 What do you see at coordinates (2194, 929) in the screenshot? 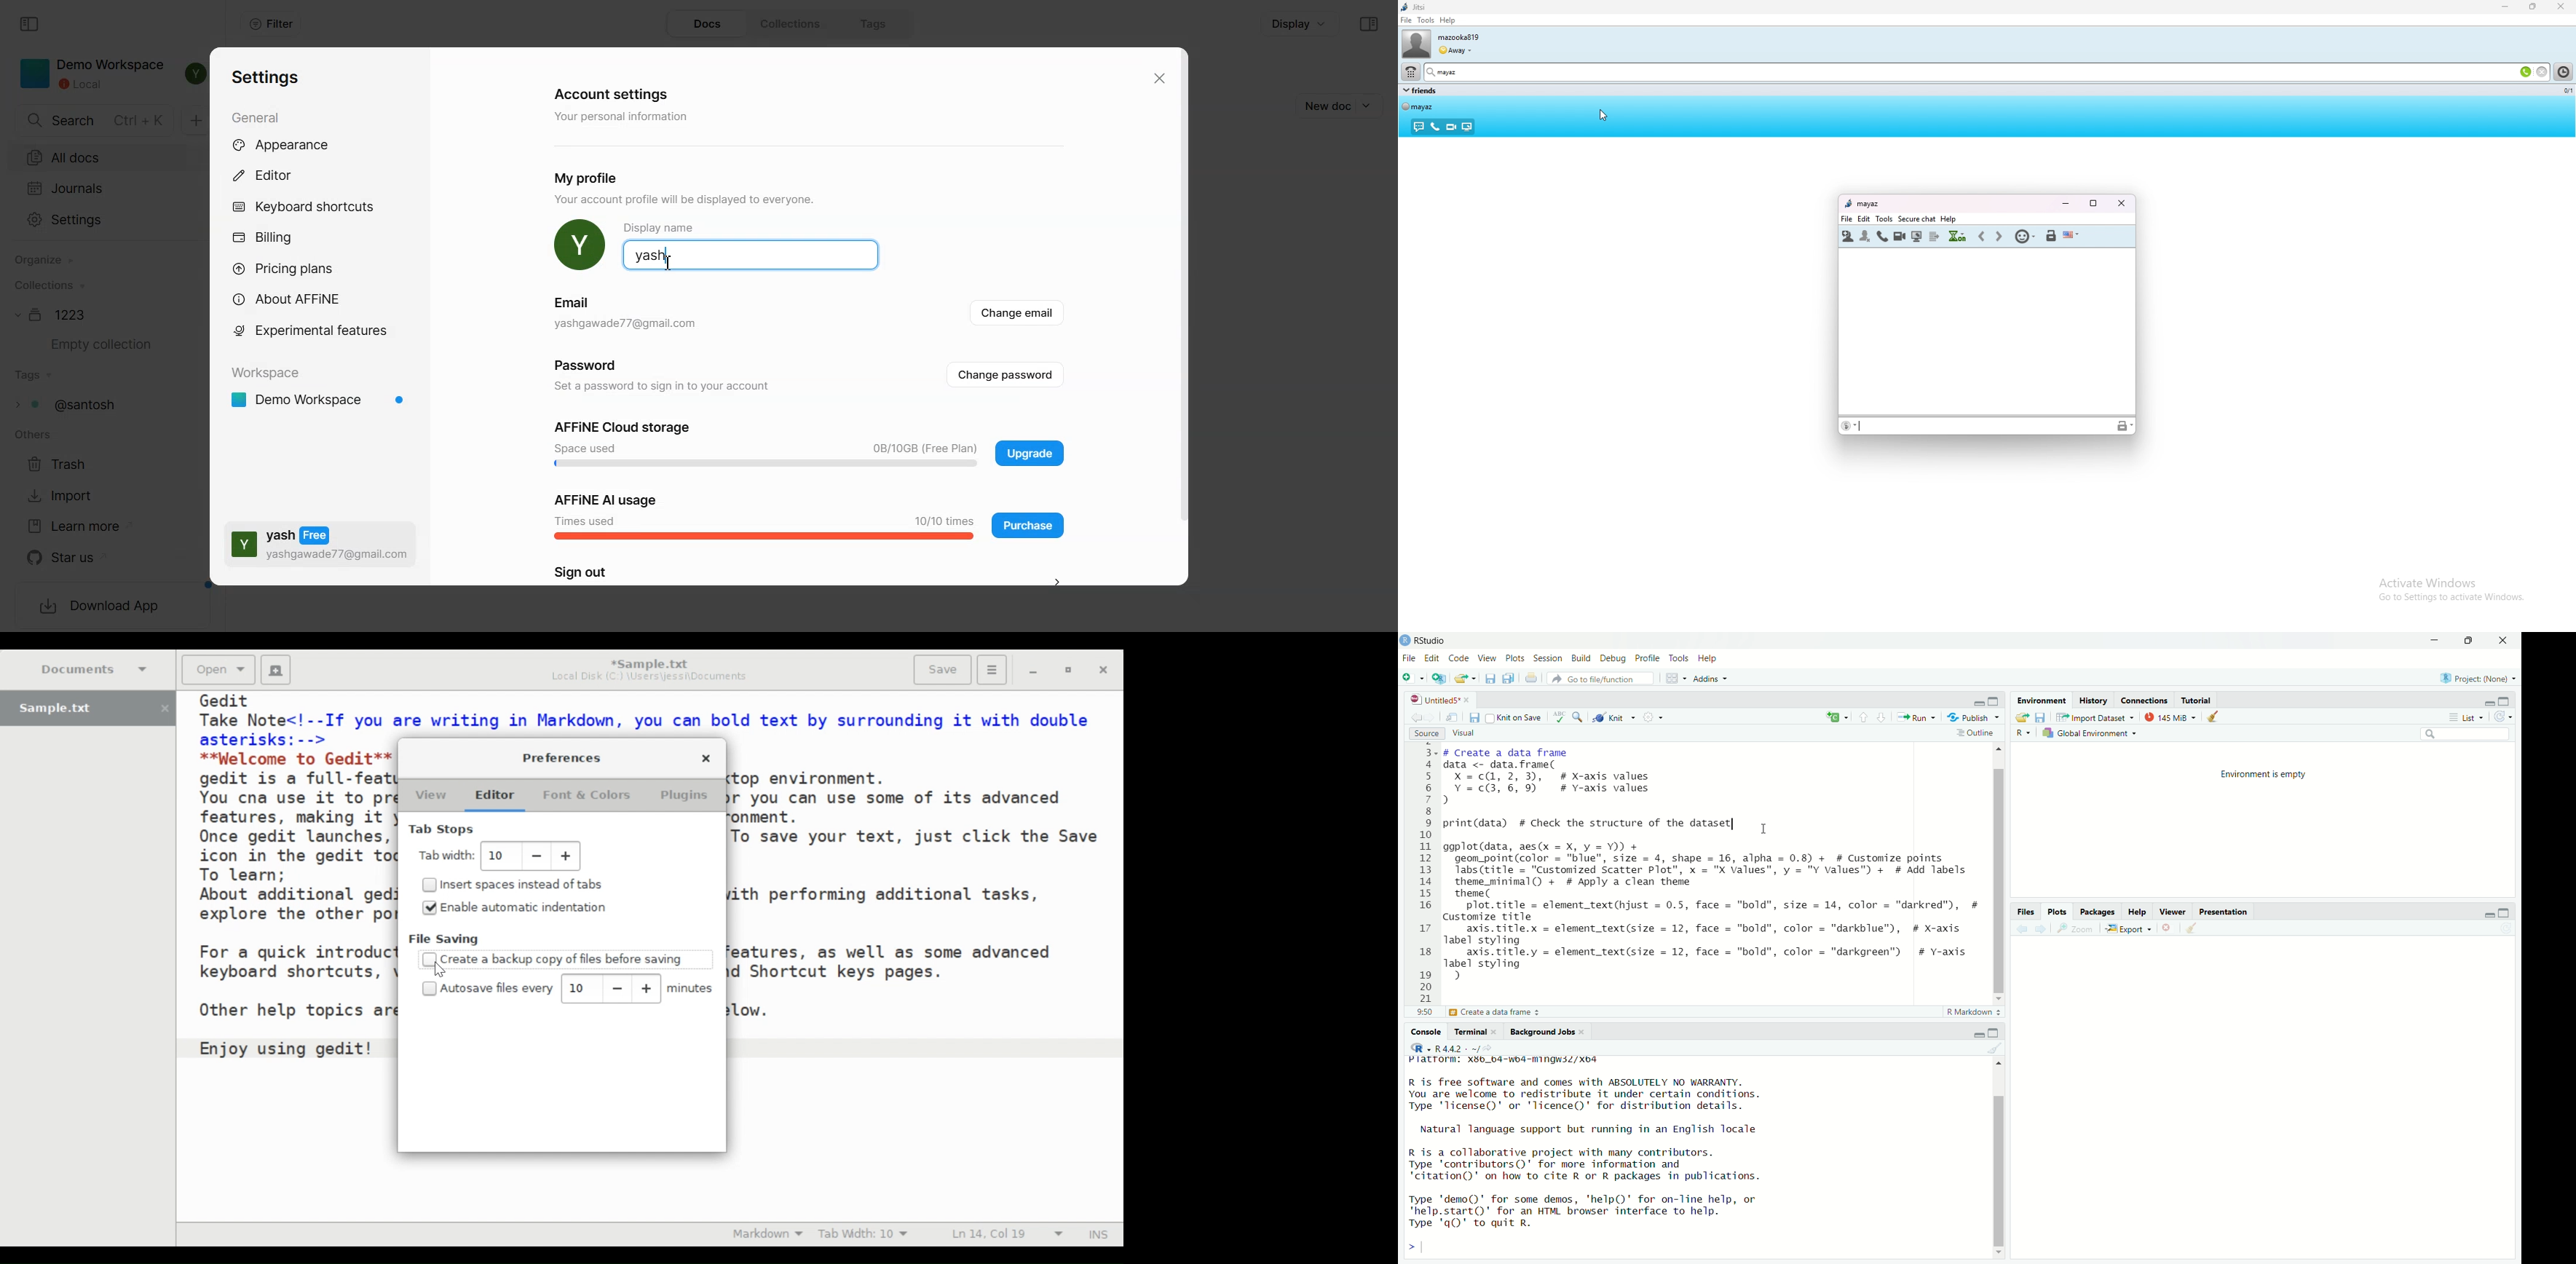
I see `Clear console` at bounding box center [2194, 929].